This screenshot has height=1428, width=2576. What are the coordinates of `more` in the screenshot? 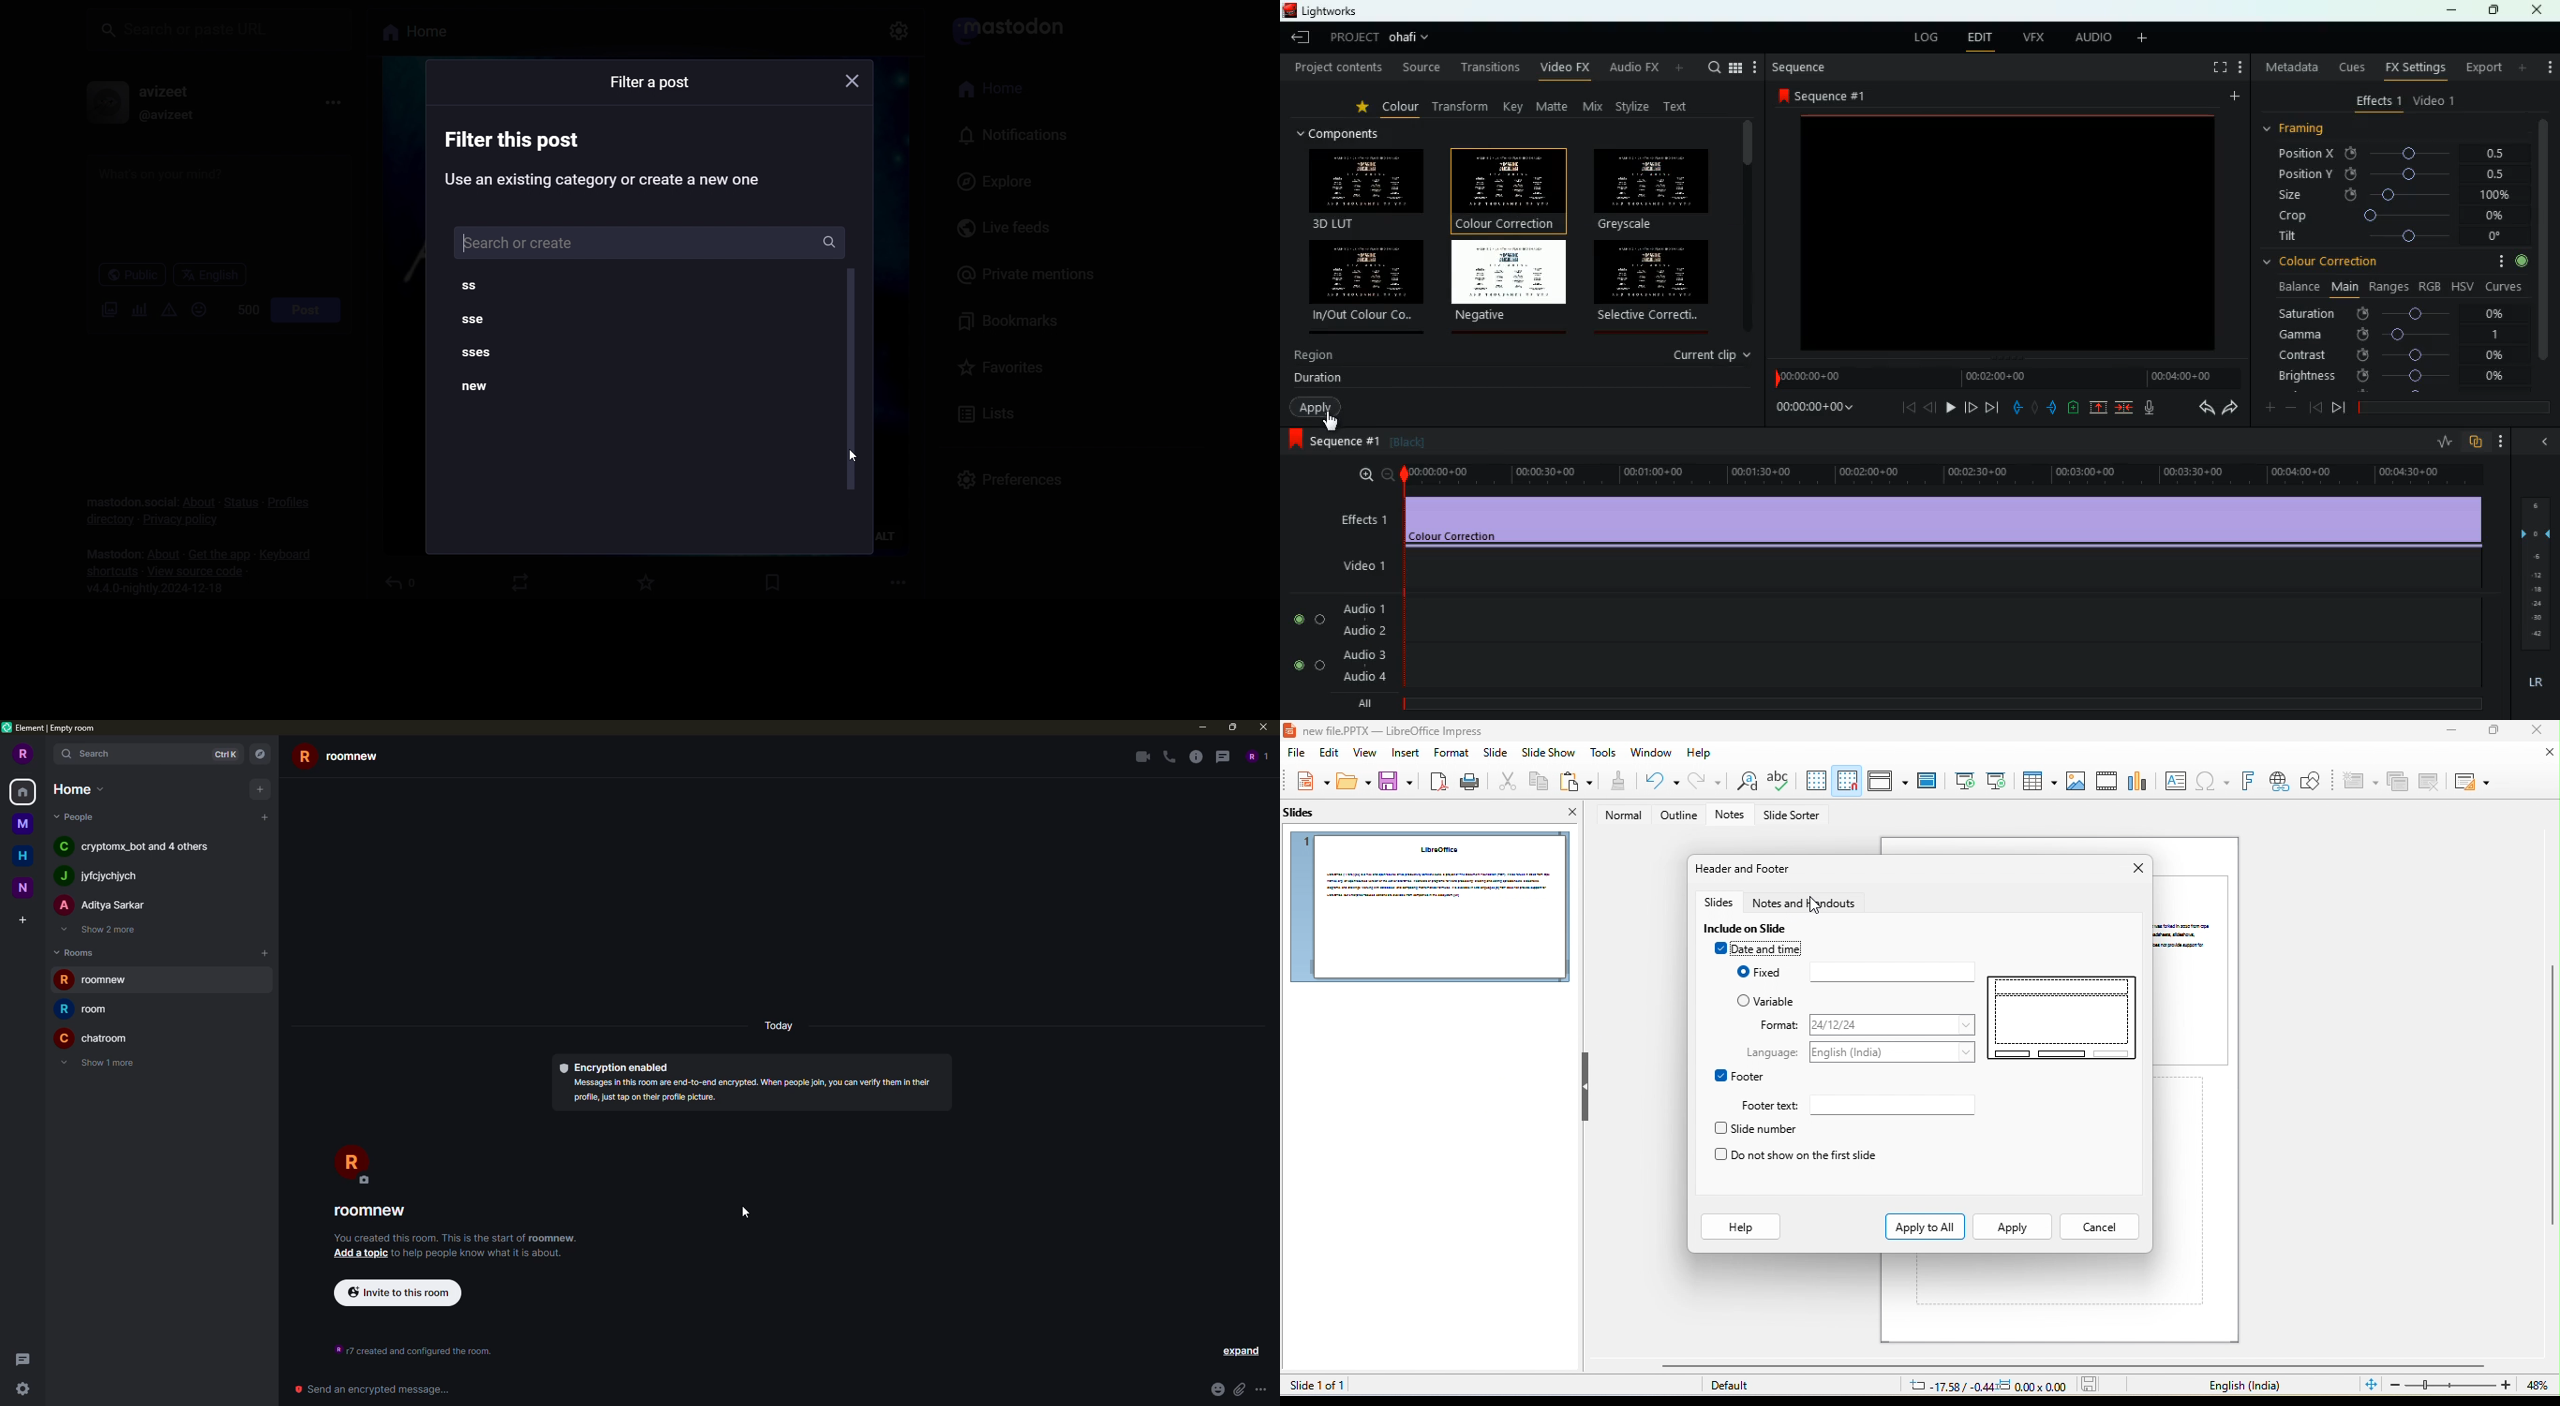 It's located at (1264, 1391).